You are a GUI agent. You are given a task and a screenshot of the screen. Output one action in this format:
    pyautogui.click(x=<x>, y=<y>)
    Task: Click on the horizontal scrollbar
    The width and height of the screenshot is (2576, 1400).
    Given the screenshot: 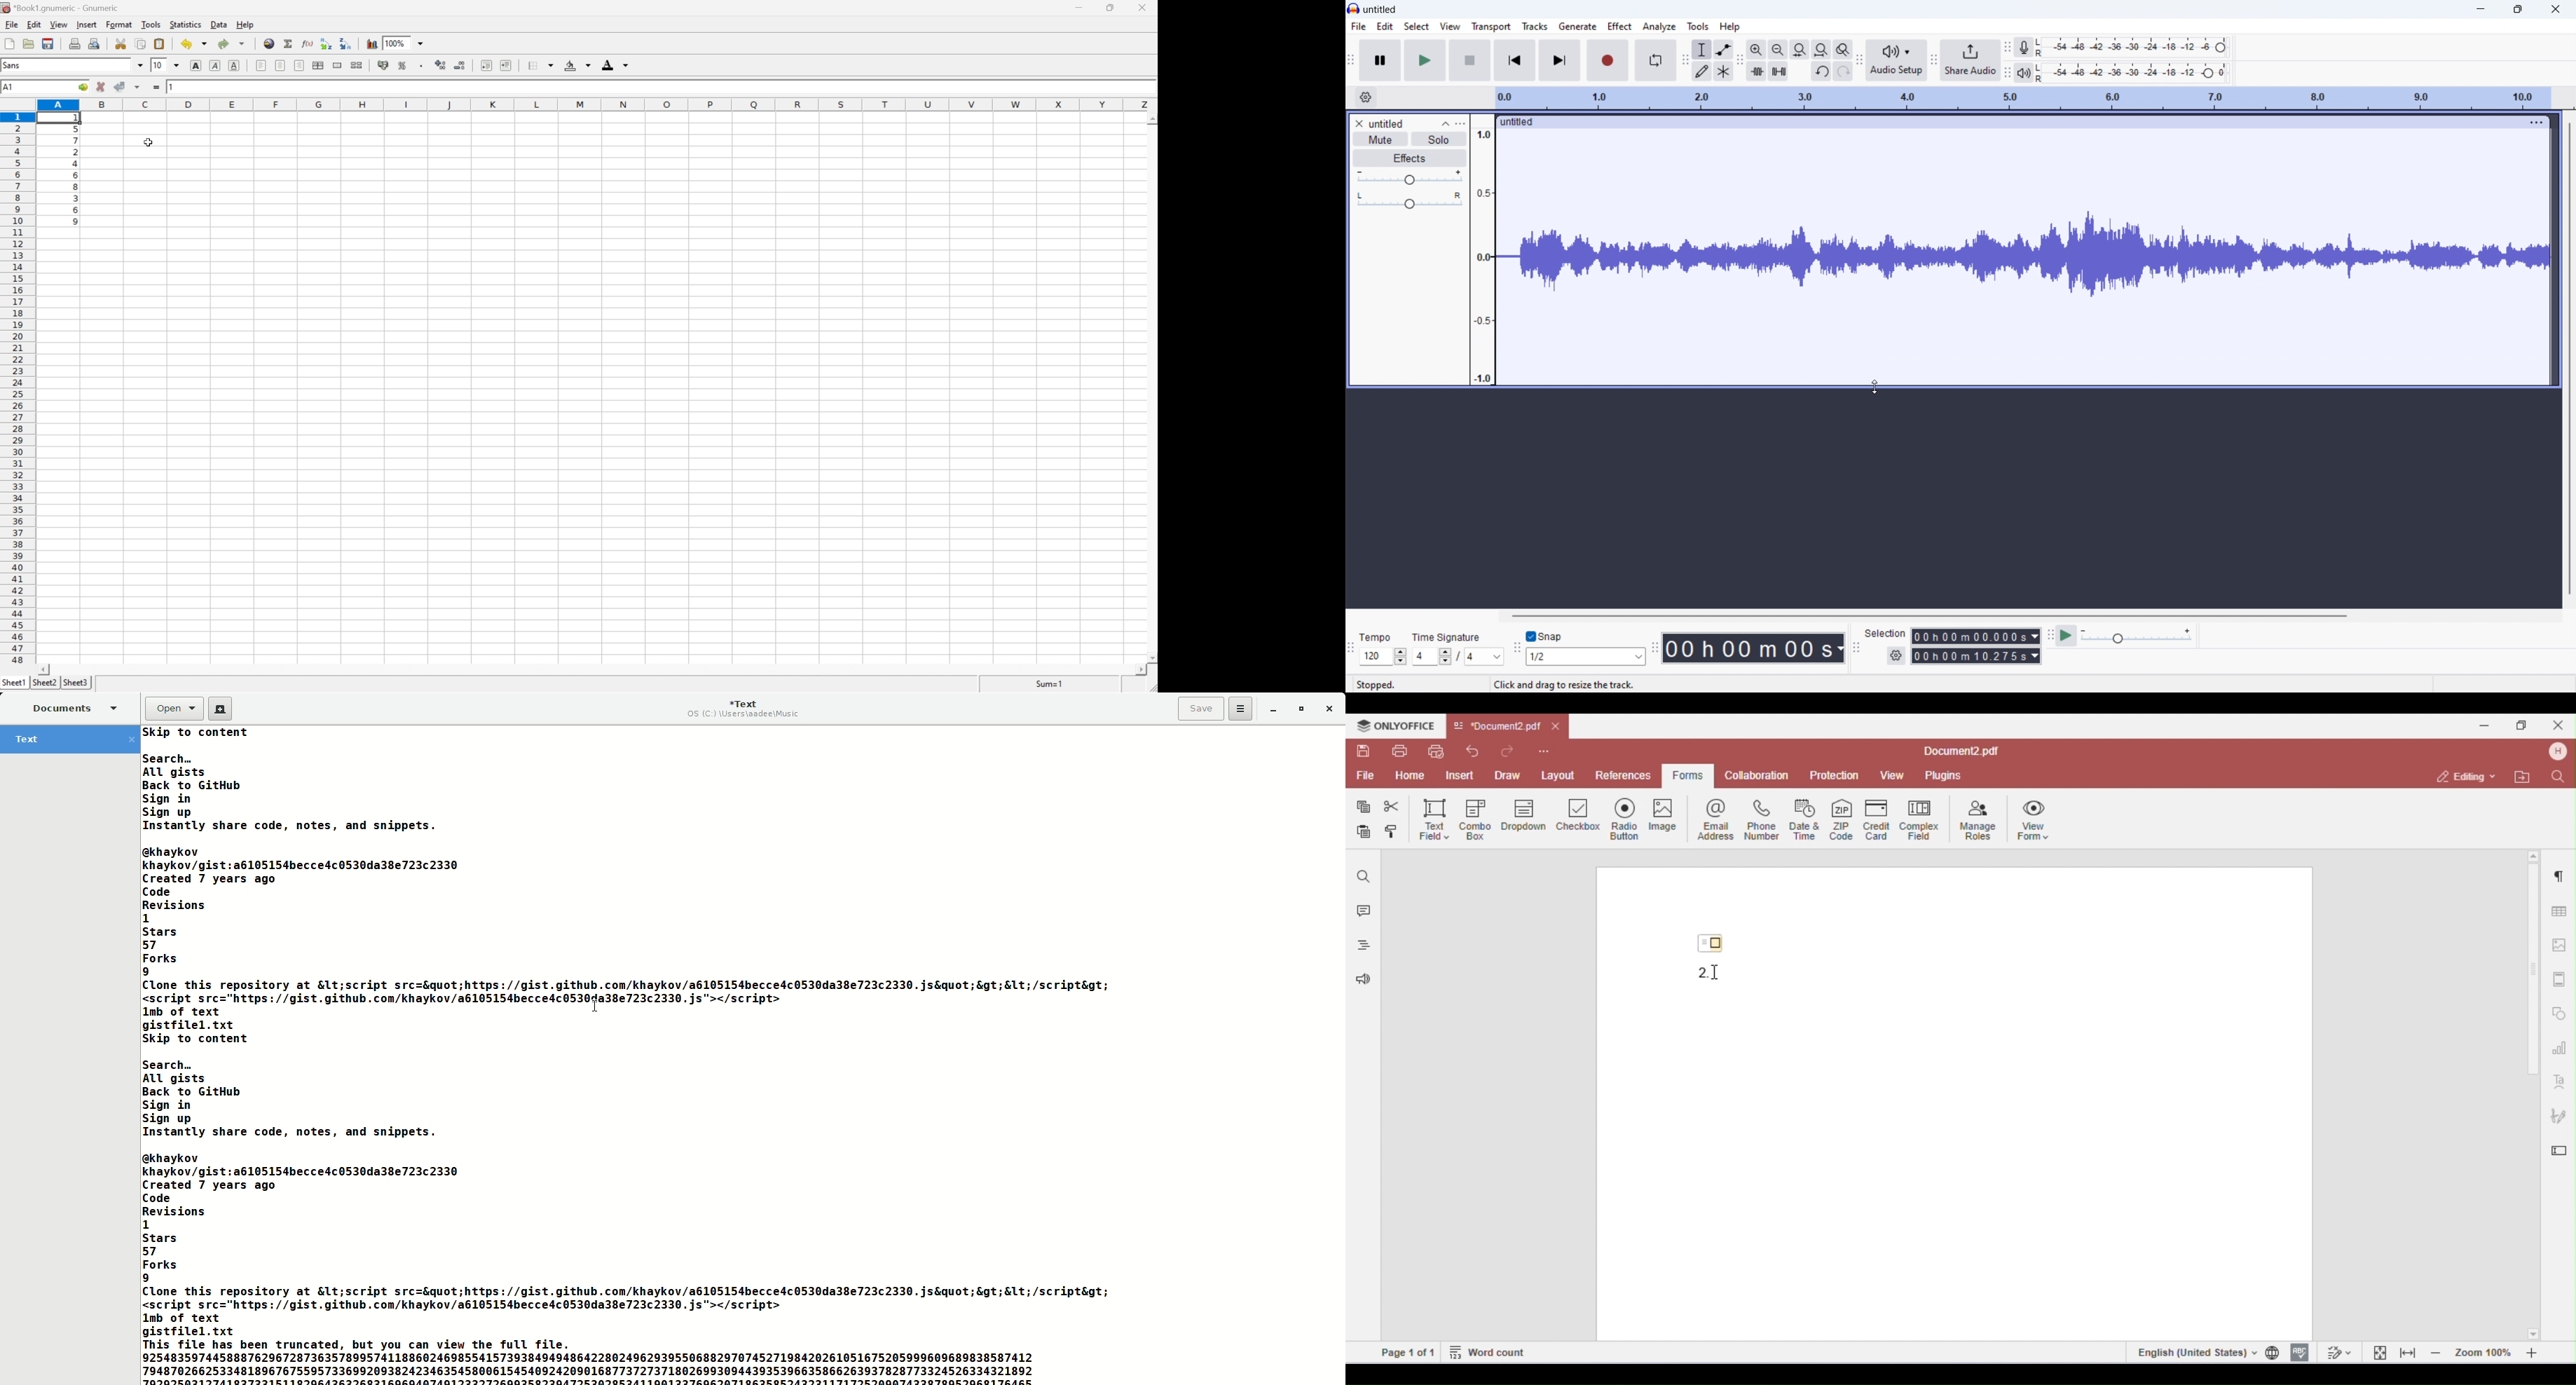 What is the action you would take?
    pyautogui.click(x=1928, y=614)
    